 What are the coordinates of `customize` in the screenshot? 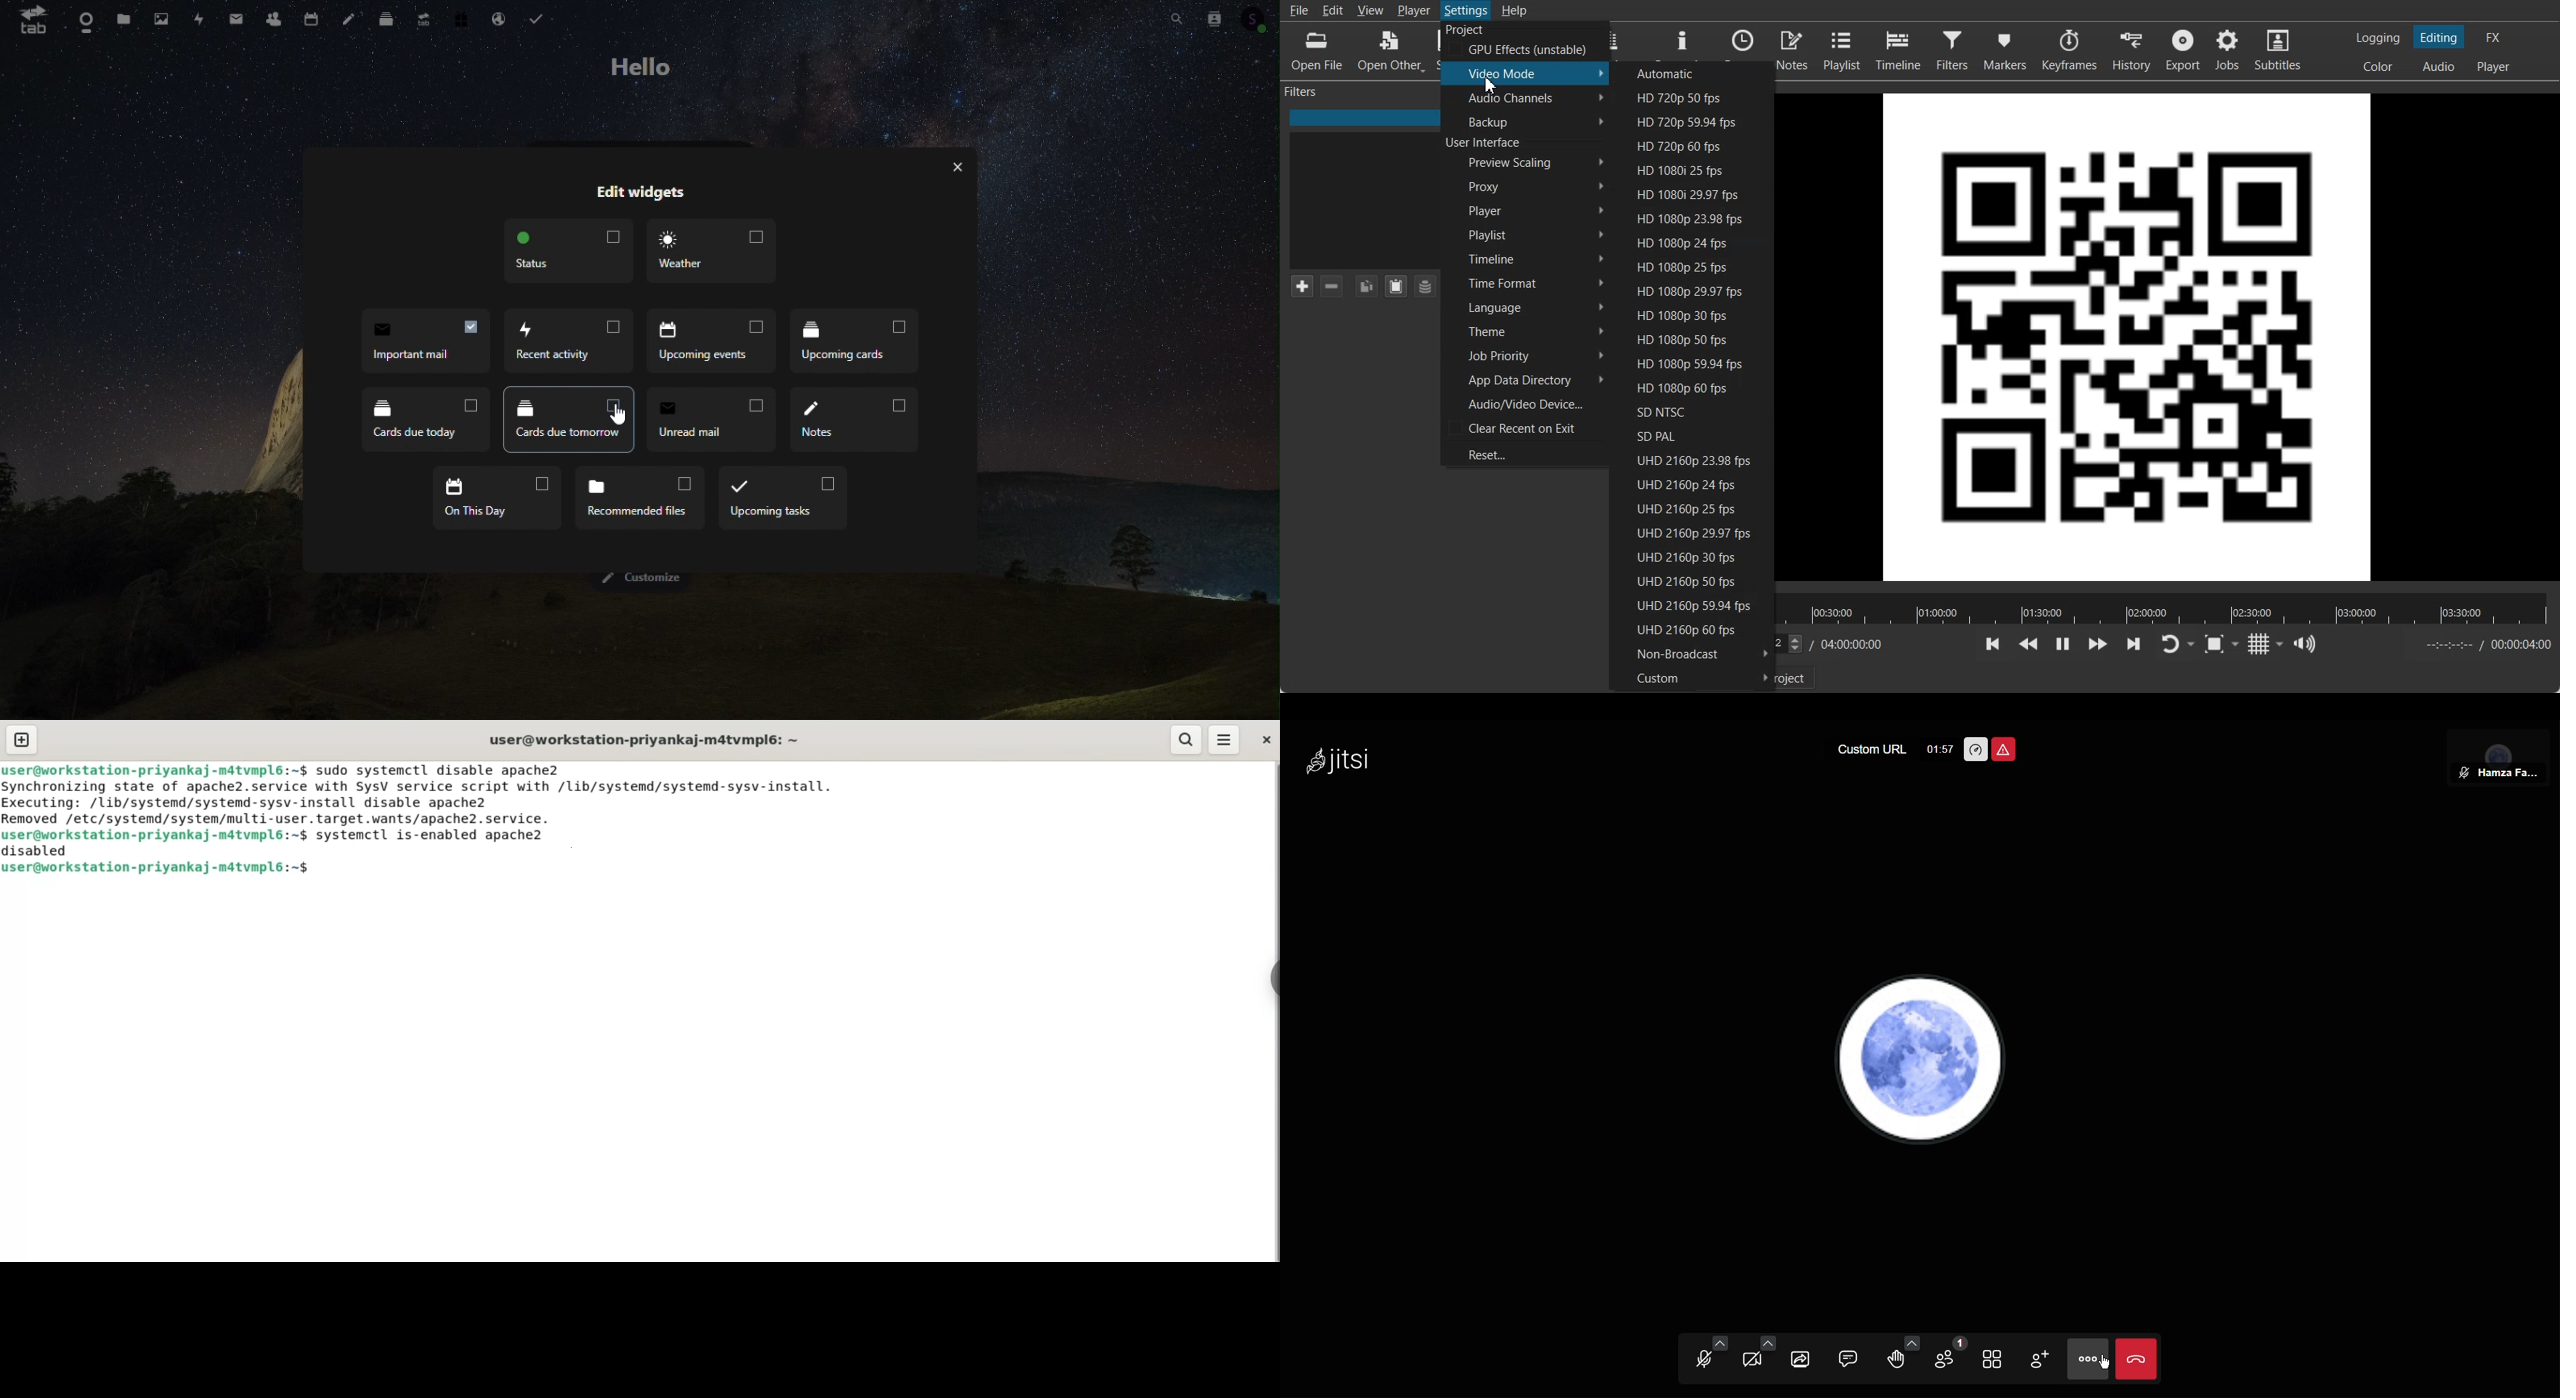 It's located at (641, 580).